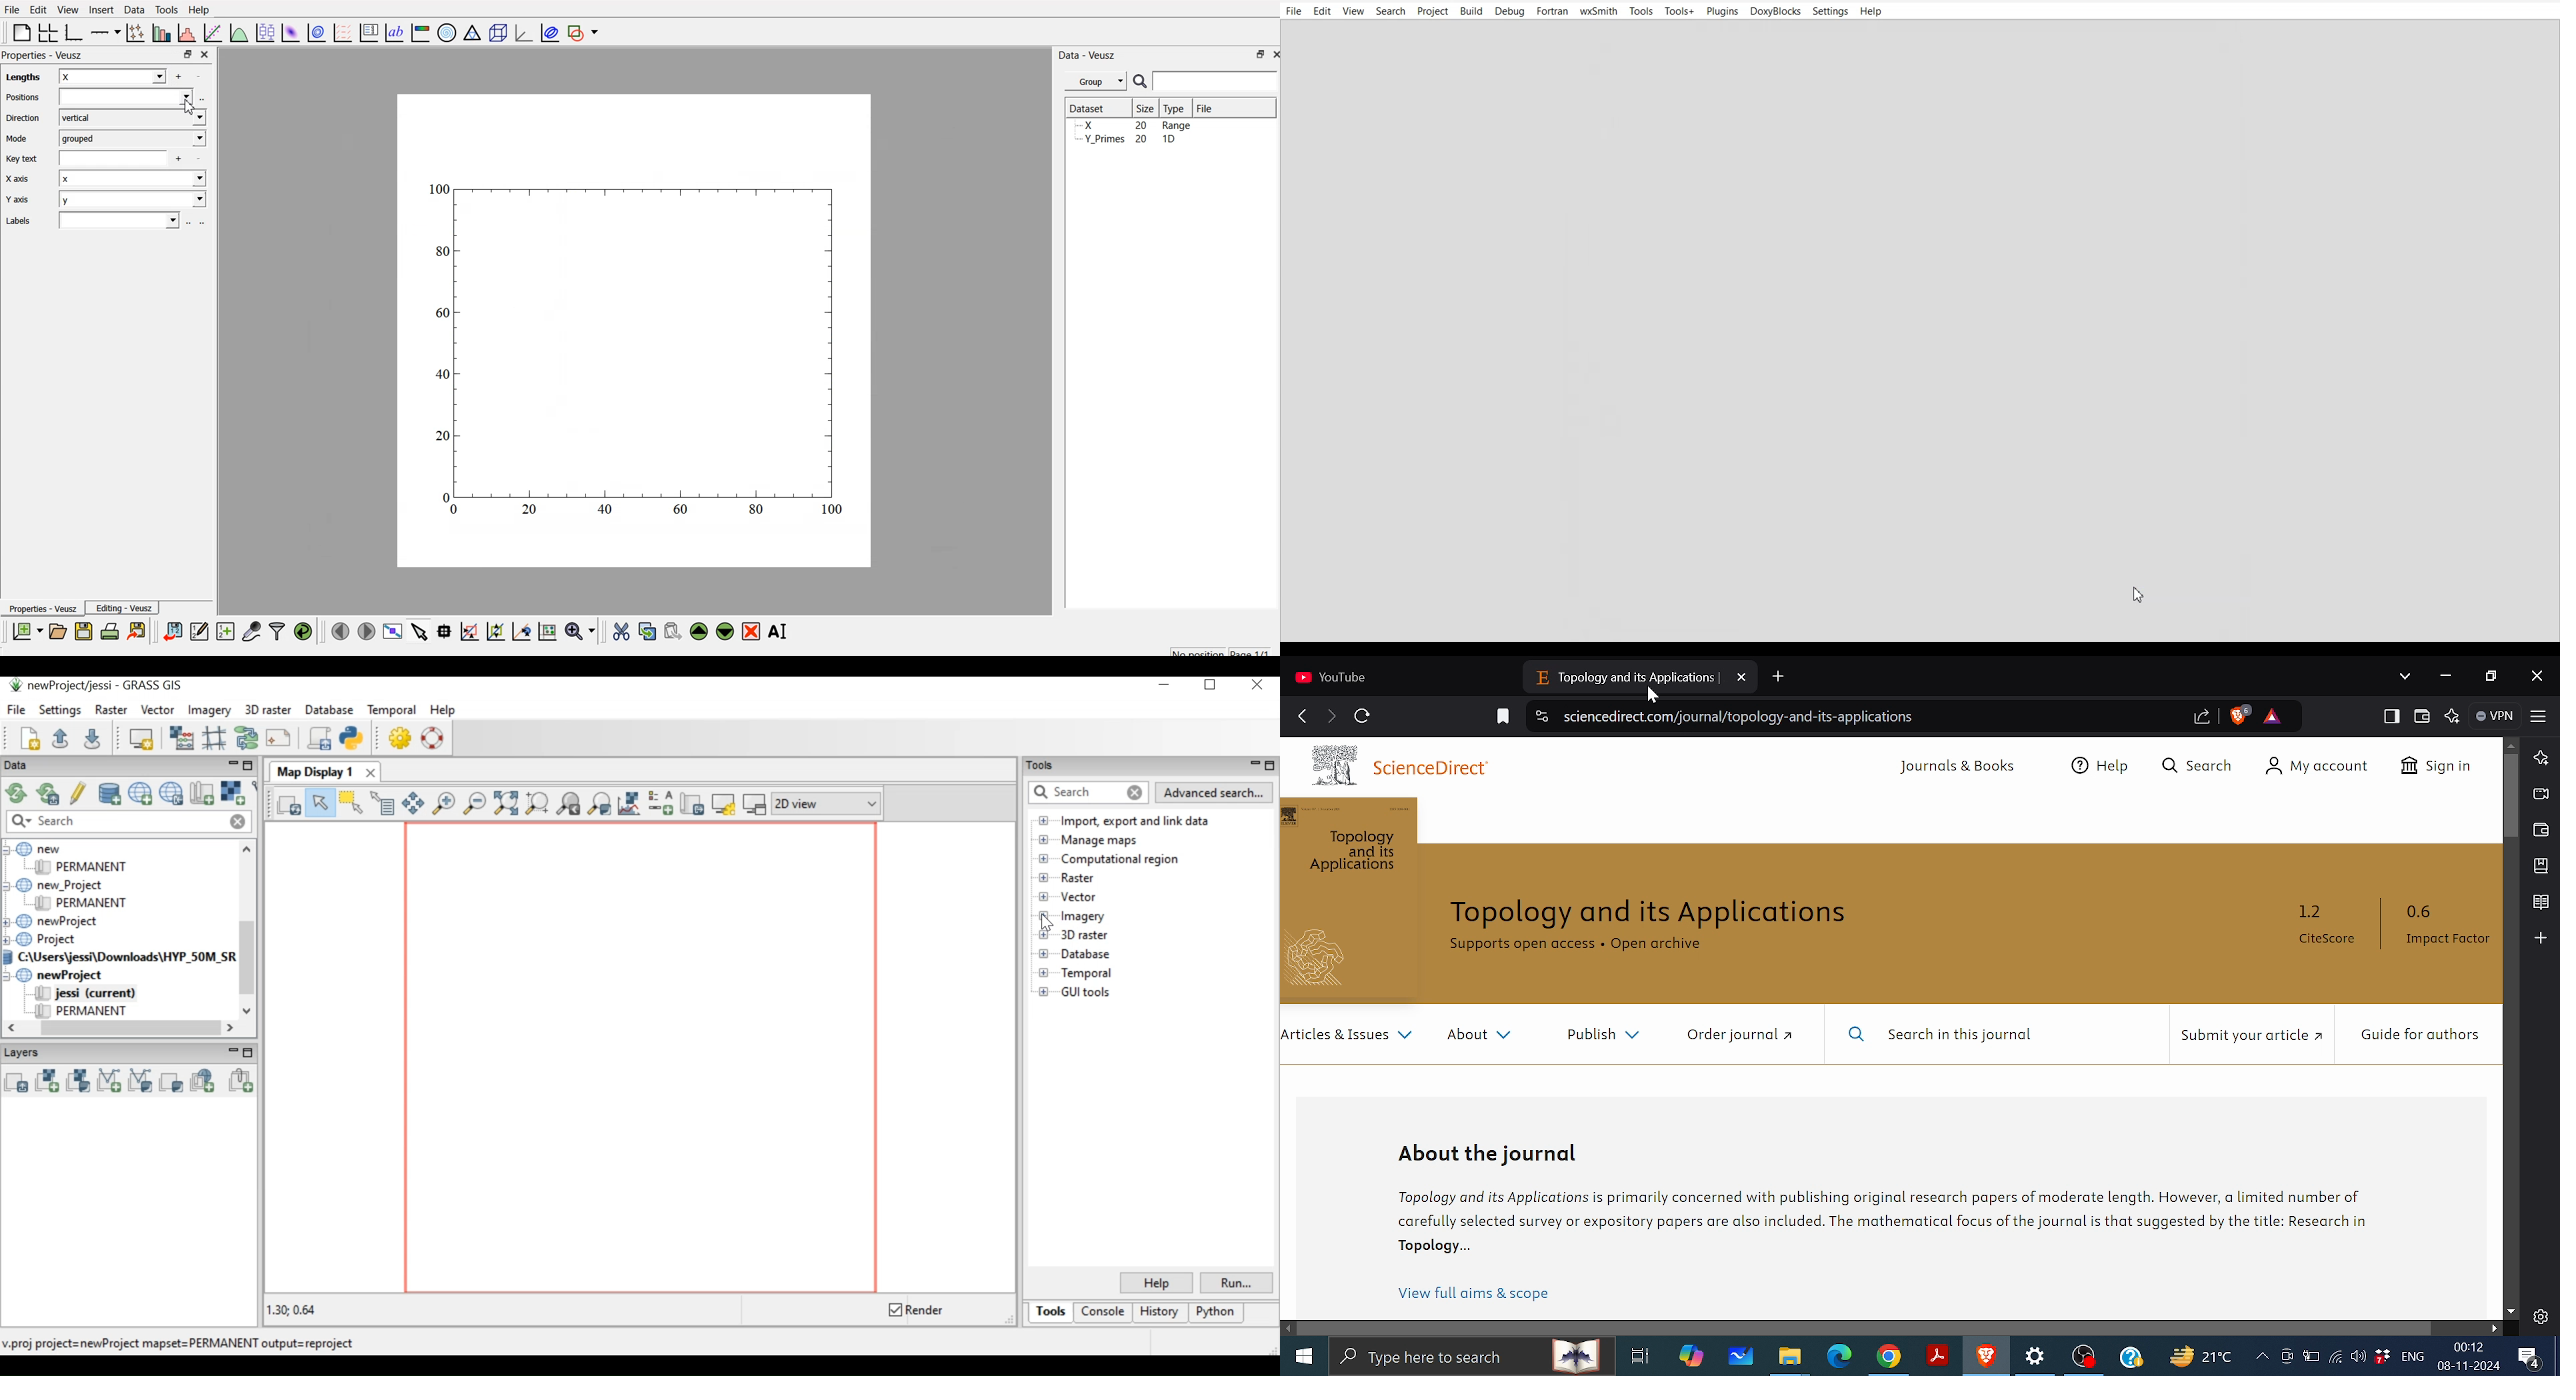 The image size is (2576, 1400). What do you see at coordinates (1598, 11) in the screenshot?
I see `wxSmith` at bounding box center [1598, 11].